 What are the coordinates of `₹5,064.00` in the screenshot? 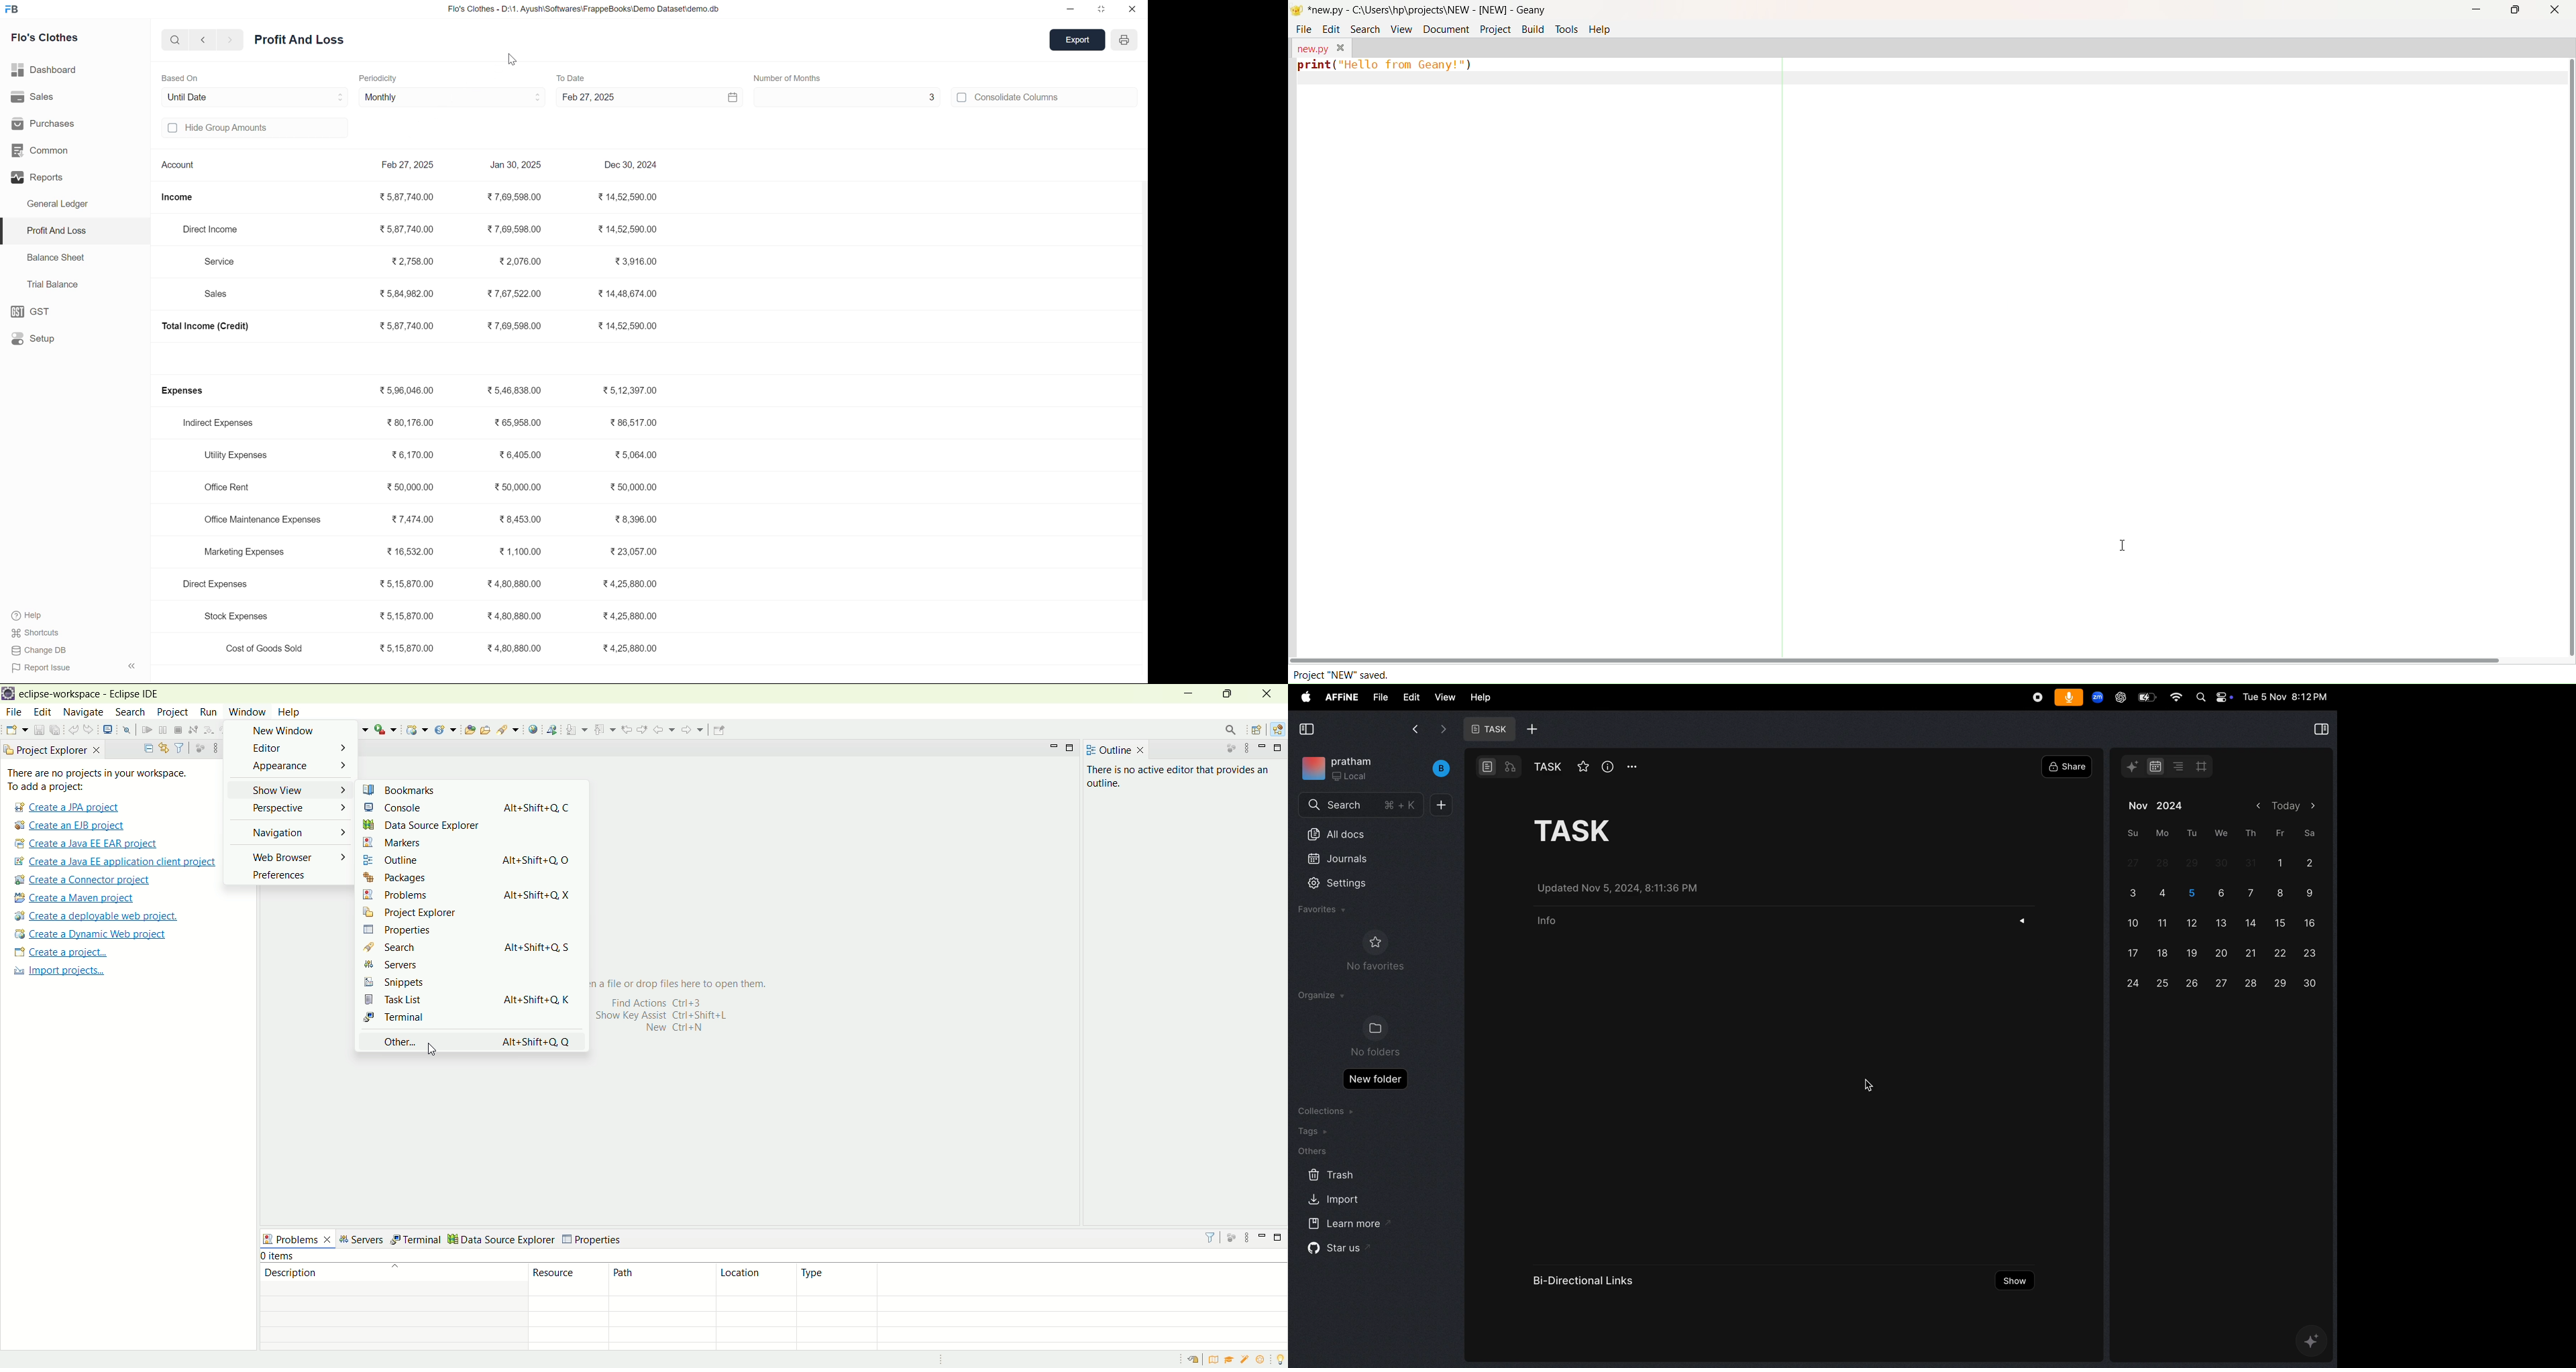 It's located at (641, 456).